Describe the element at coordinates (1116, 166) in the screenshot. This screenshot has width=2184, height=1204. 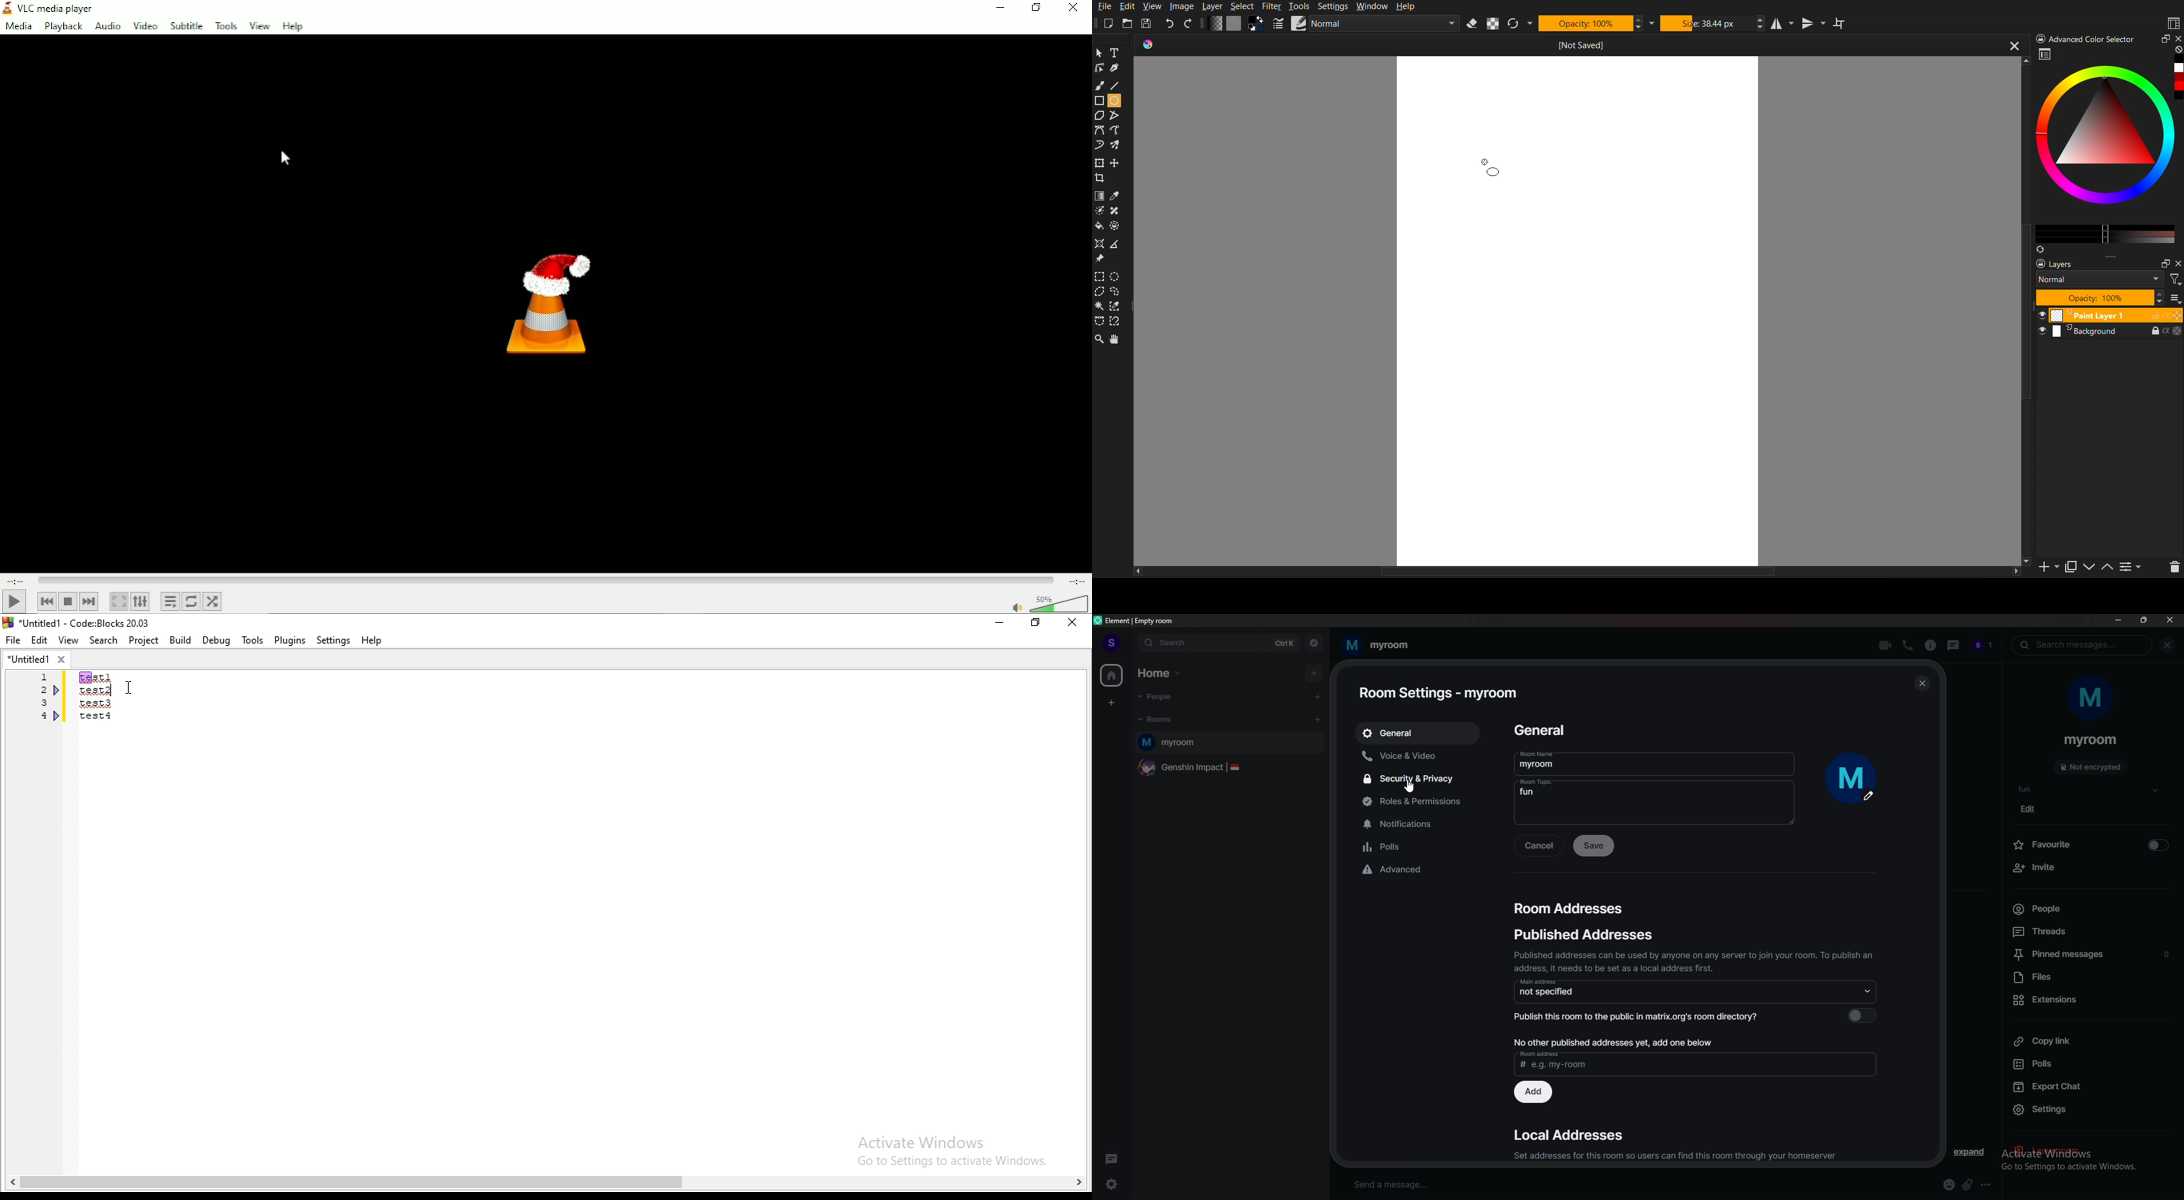
I see `free crop` at that location.